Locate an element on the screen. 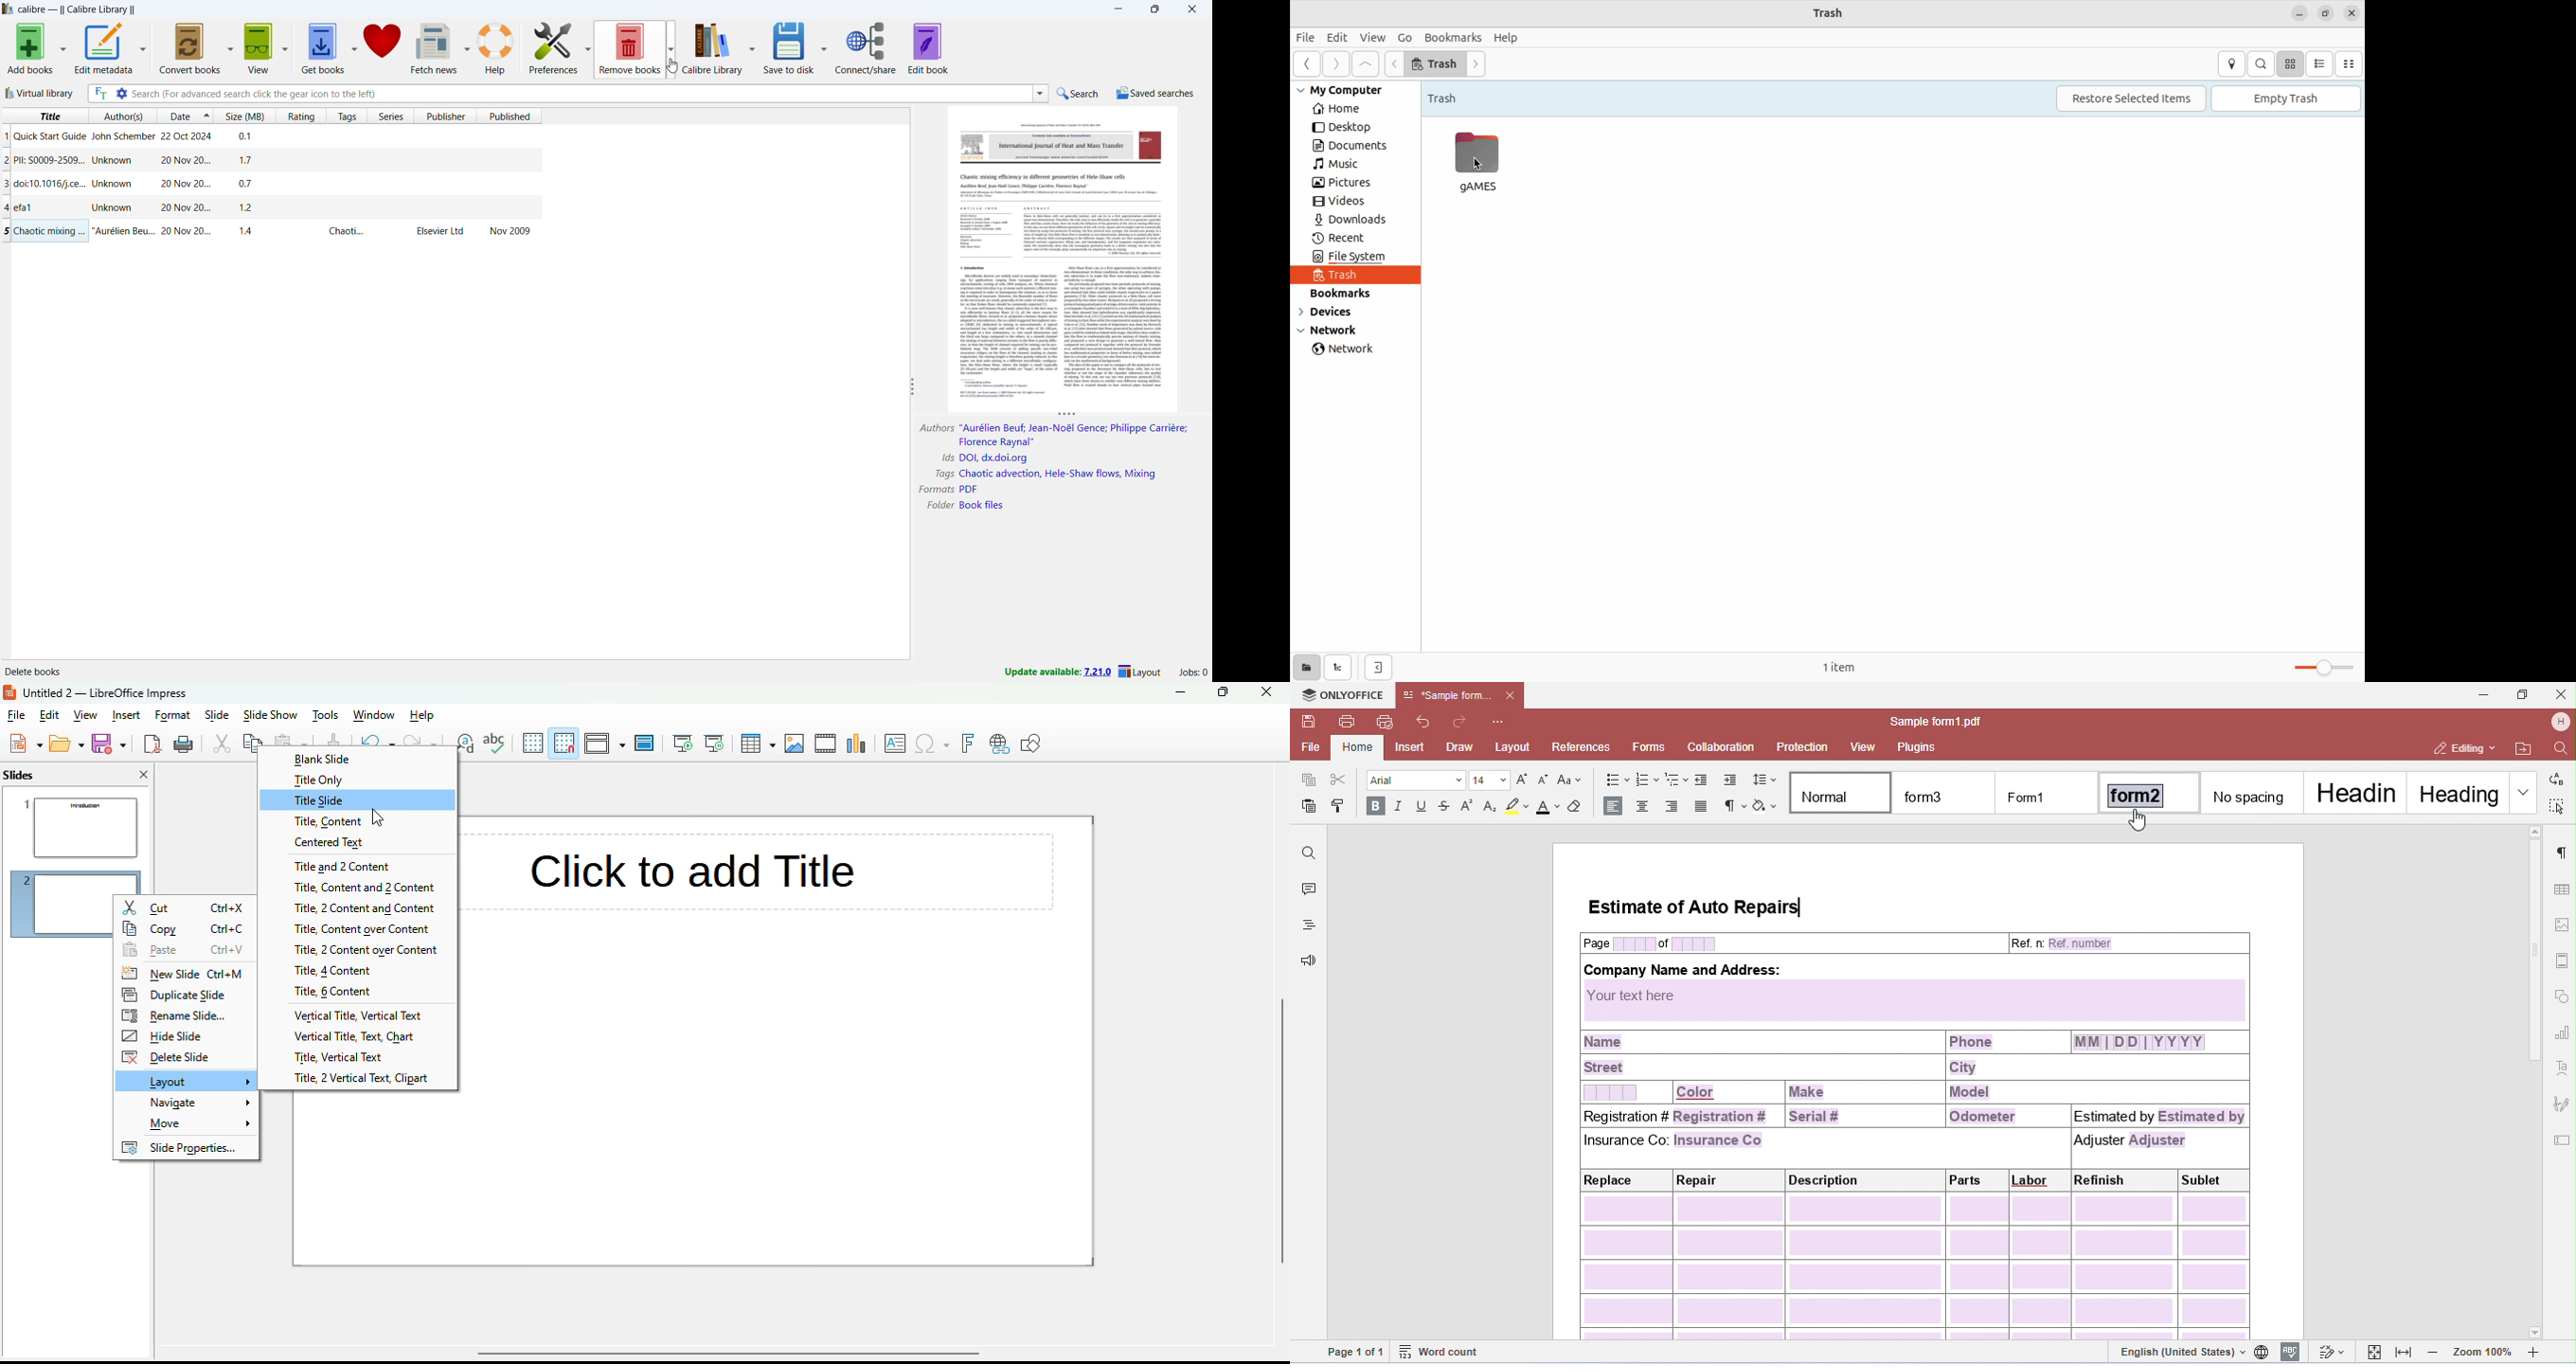  resize is located at coordinates (910, 387).